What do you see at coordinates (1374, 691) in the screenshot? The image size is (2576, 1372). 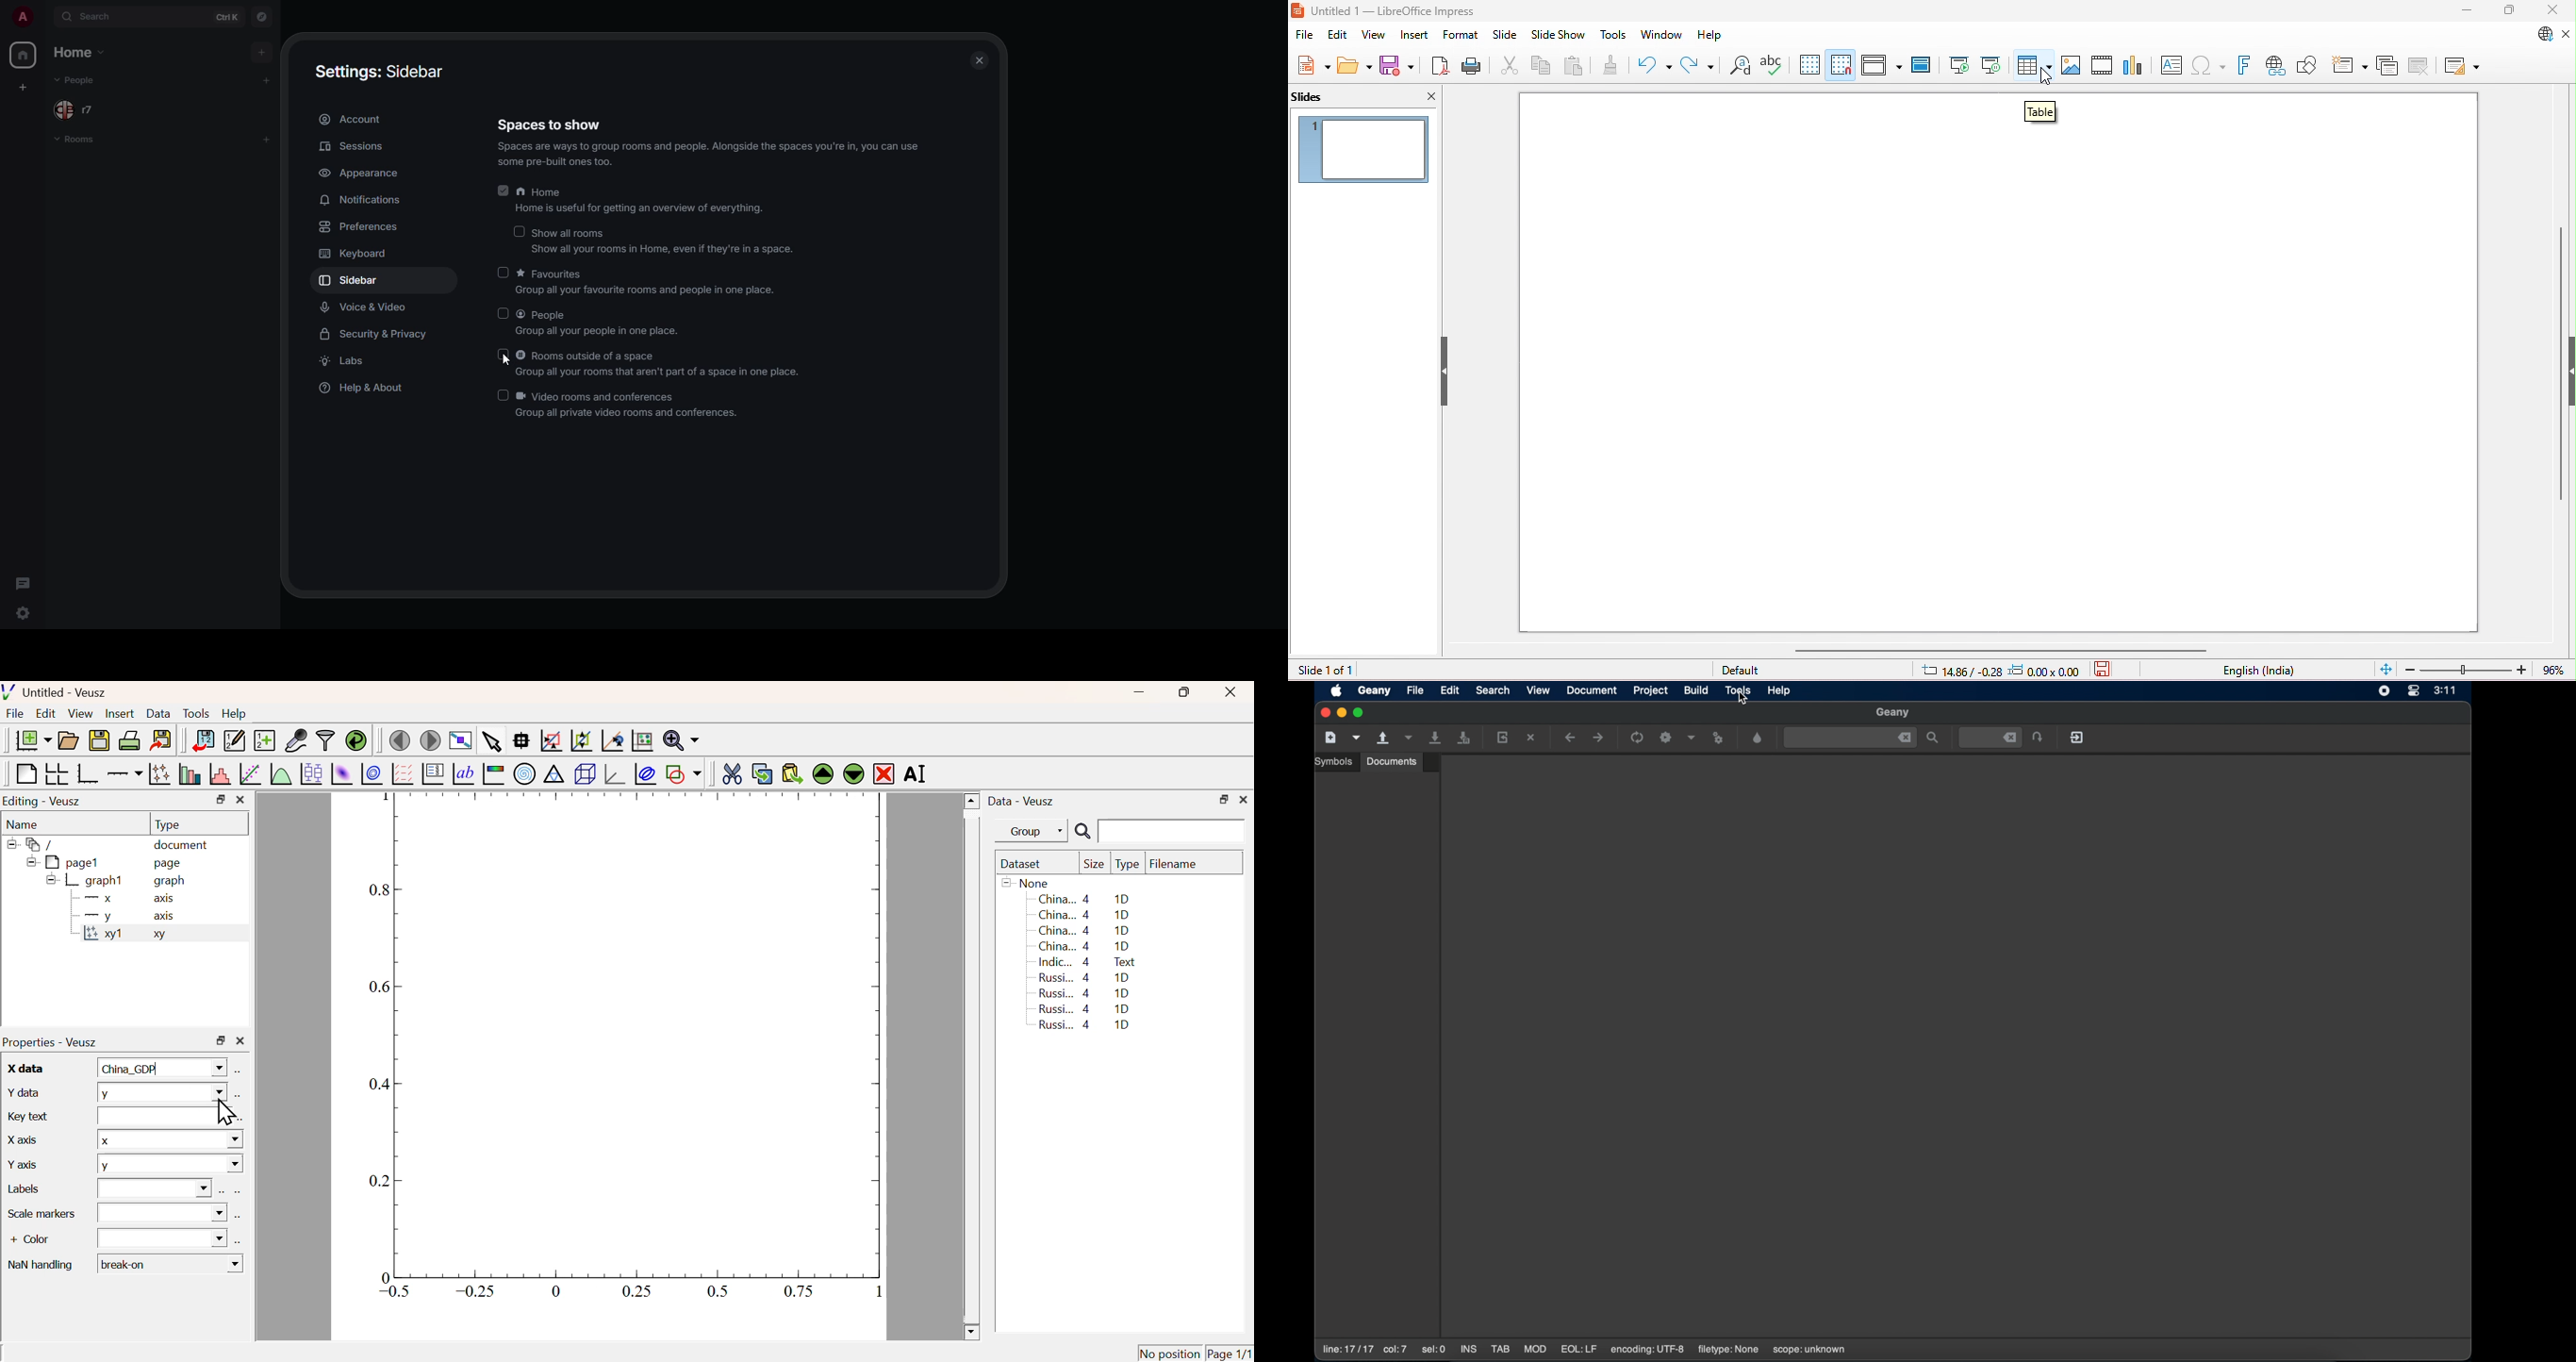 I see `geany` at bounding box center [1374, 691].